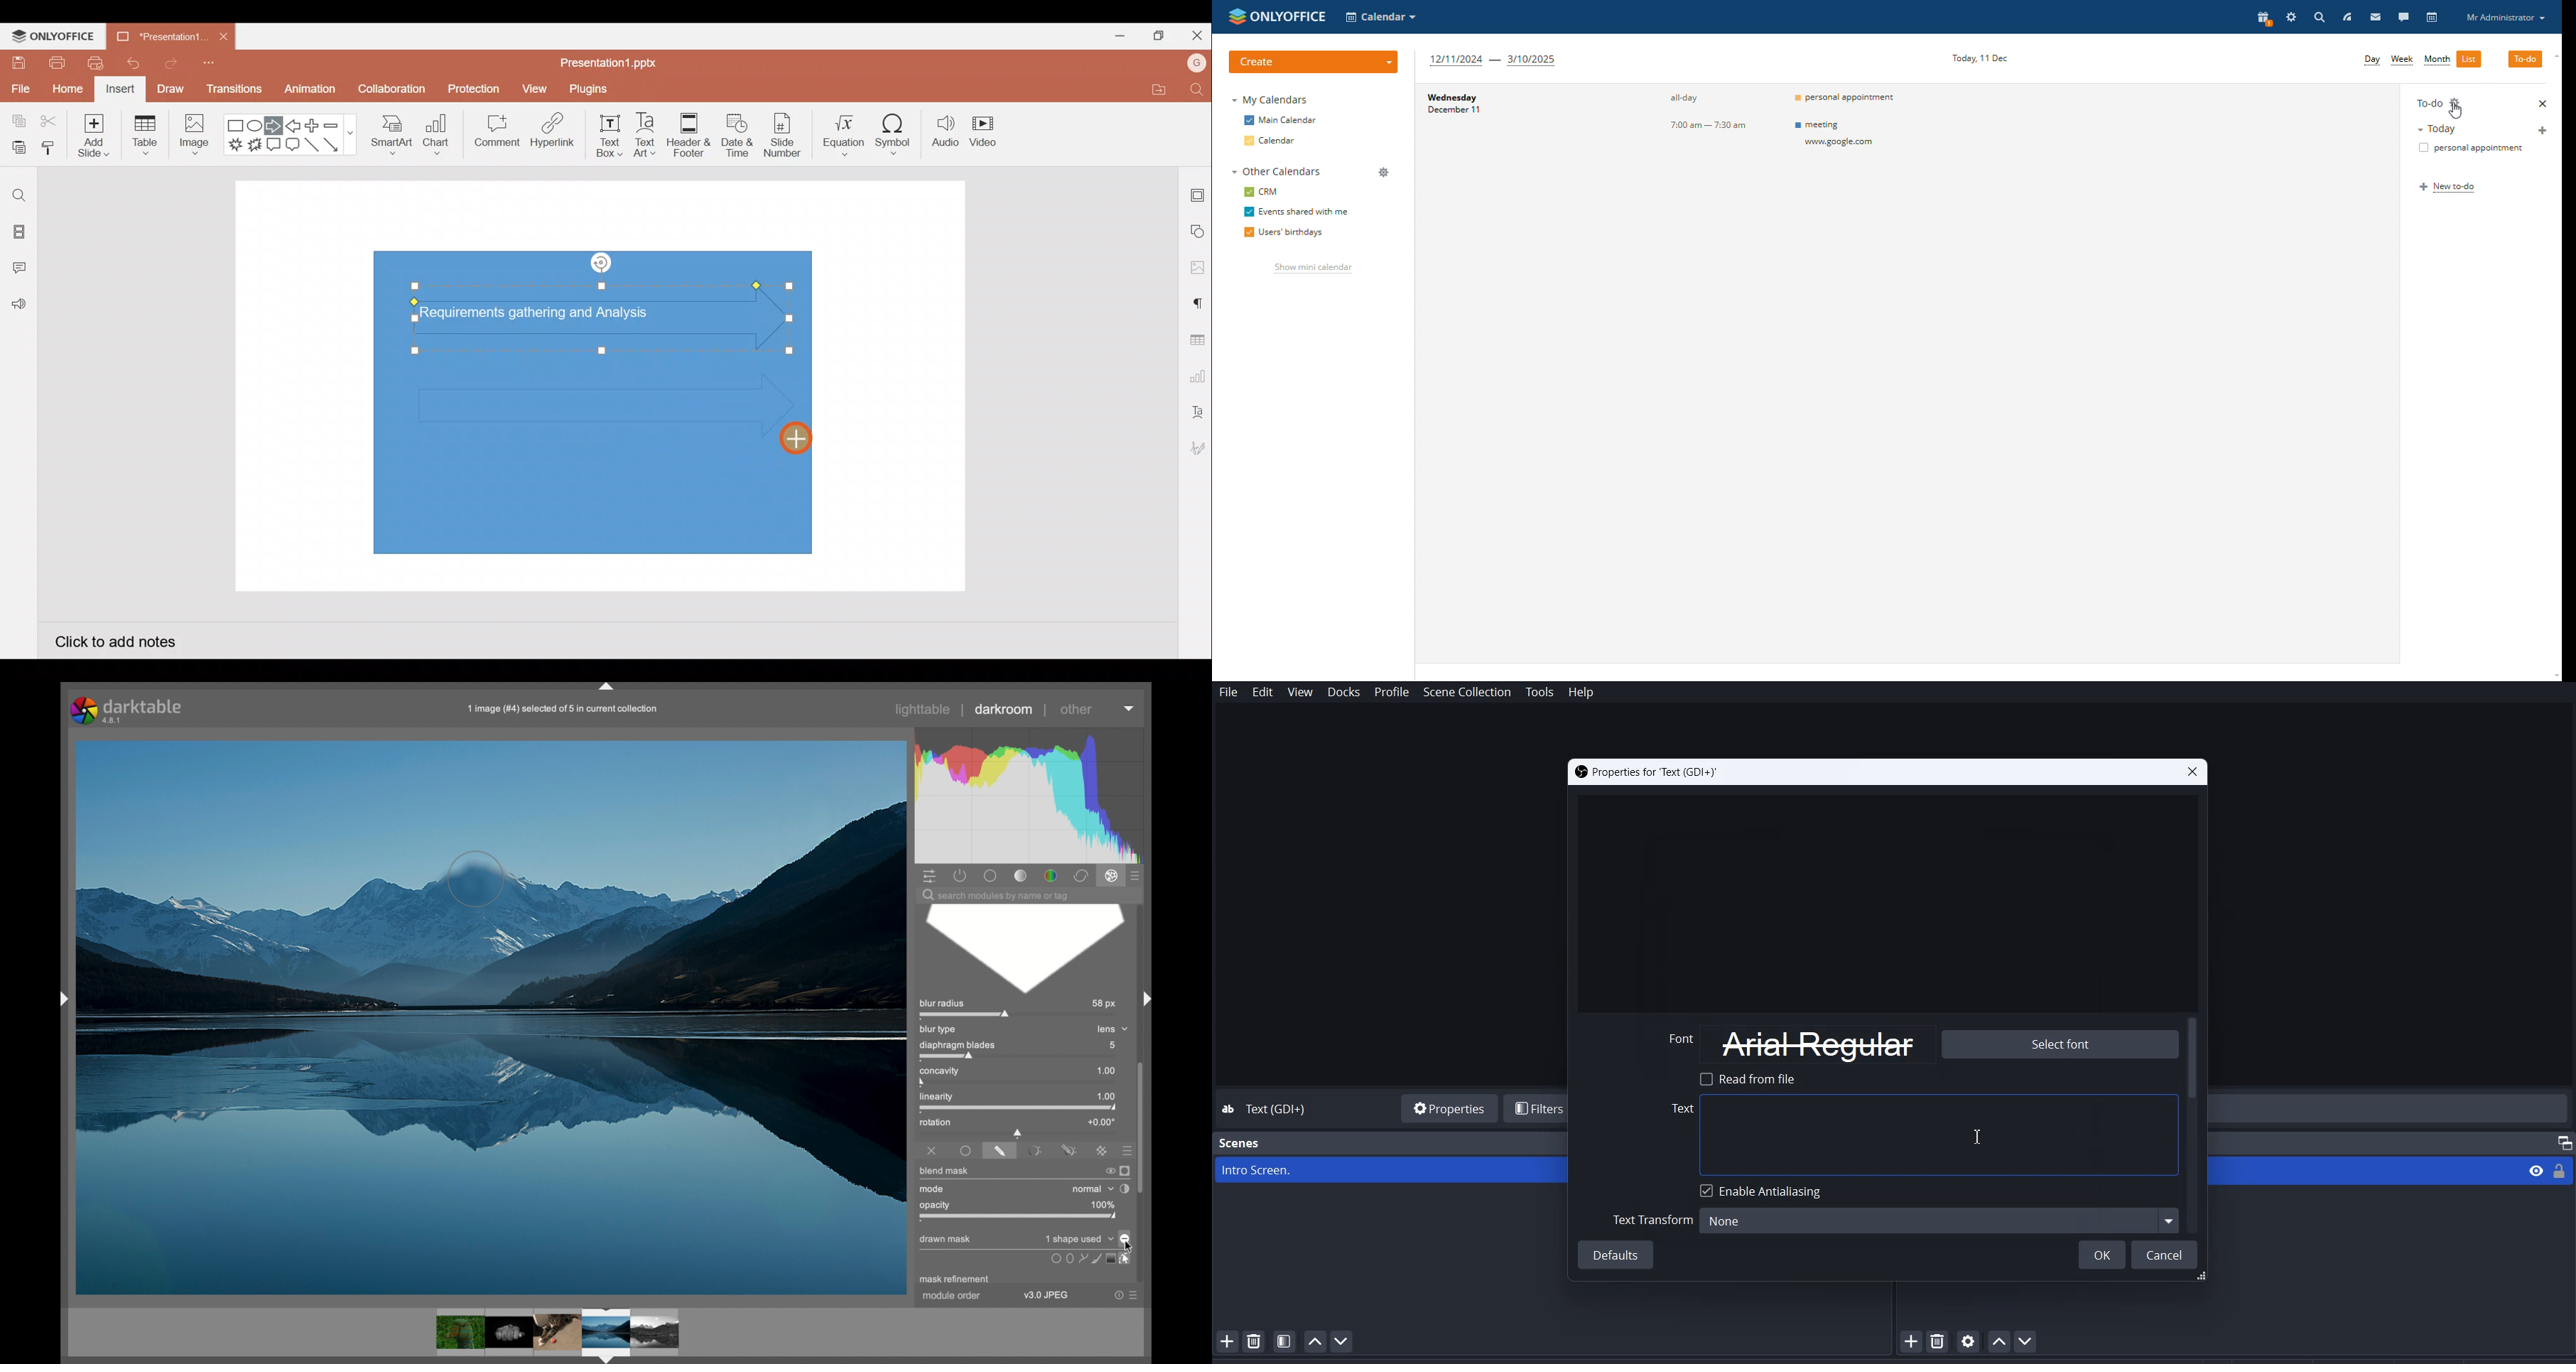 This screenshot has width=2576, height=1372. I want to click on Chart settings, so click(1196, 374).